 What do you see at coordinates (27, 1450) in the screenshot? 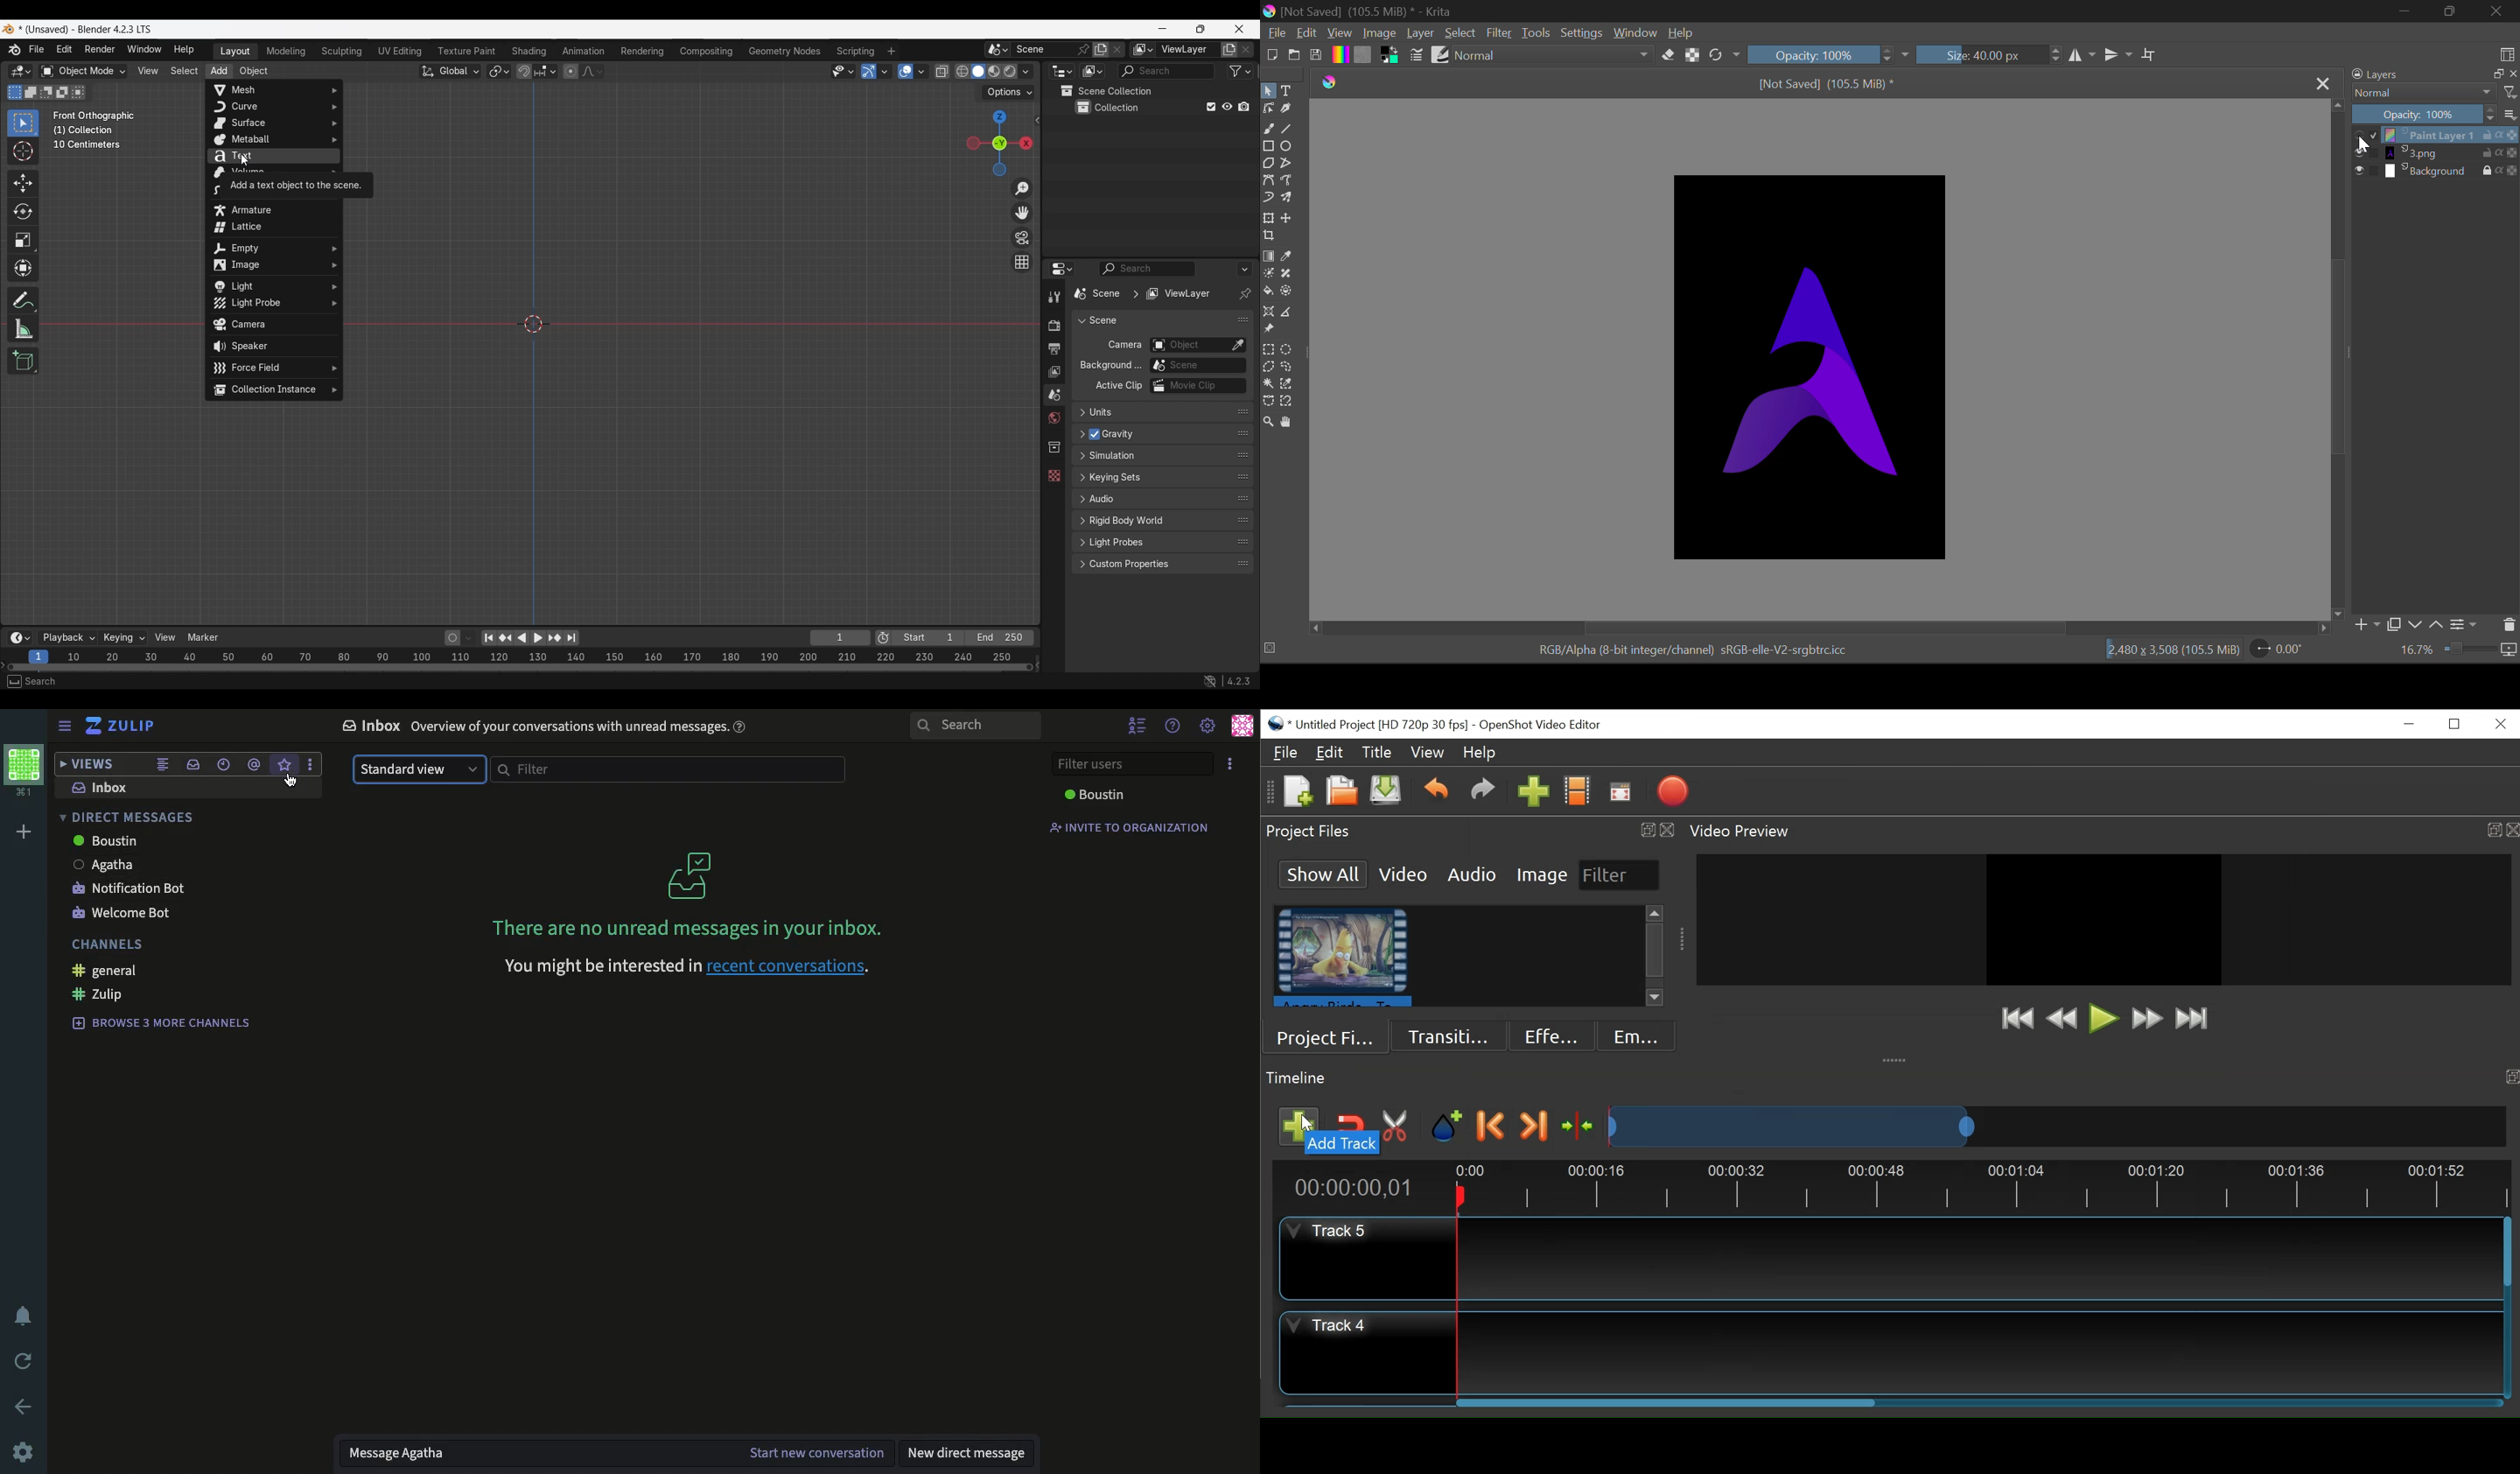
I see `settings` at bounding box center [27, 1450].